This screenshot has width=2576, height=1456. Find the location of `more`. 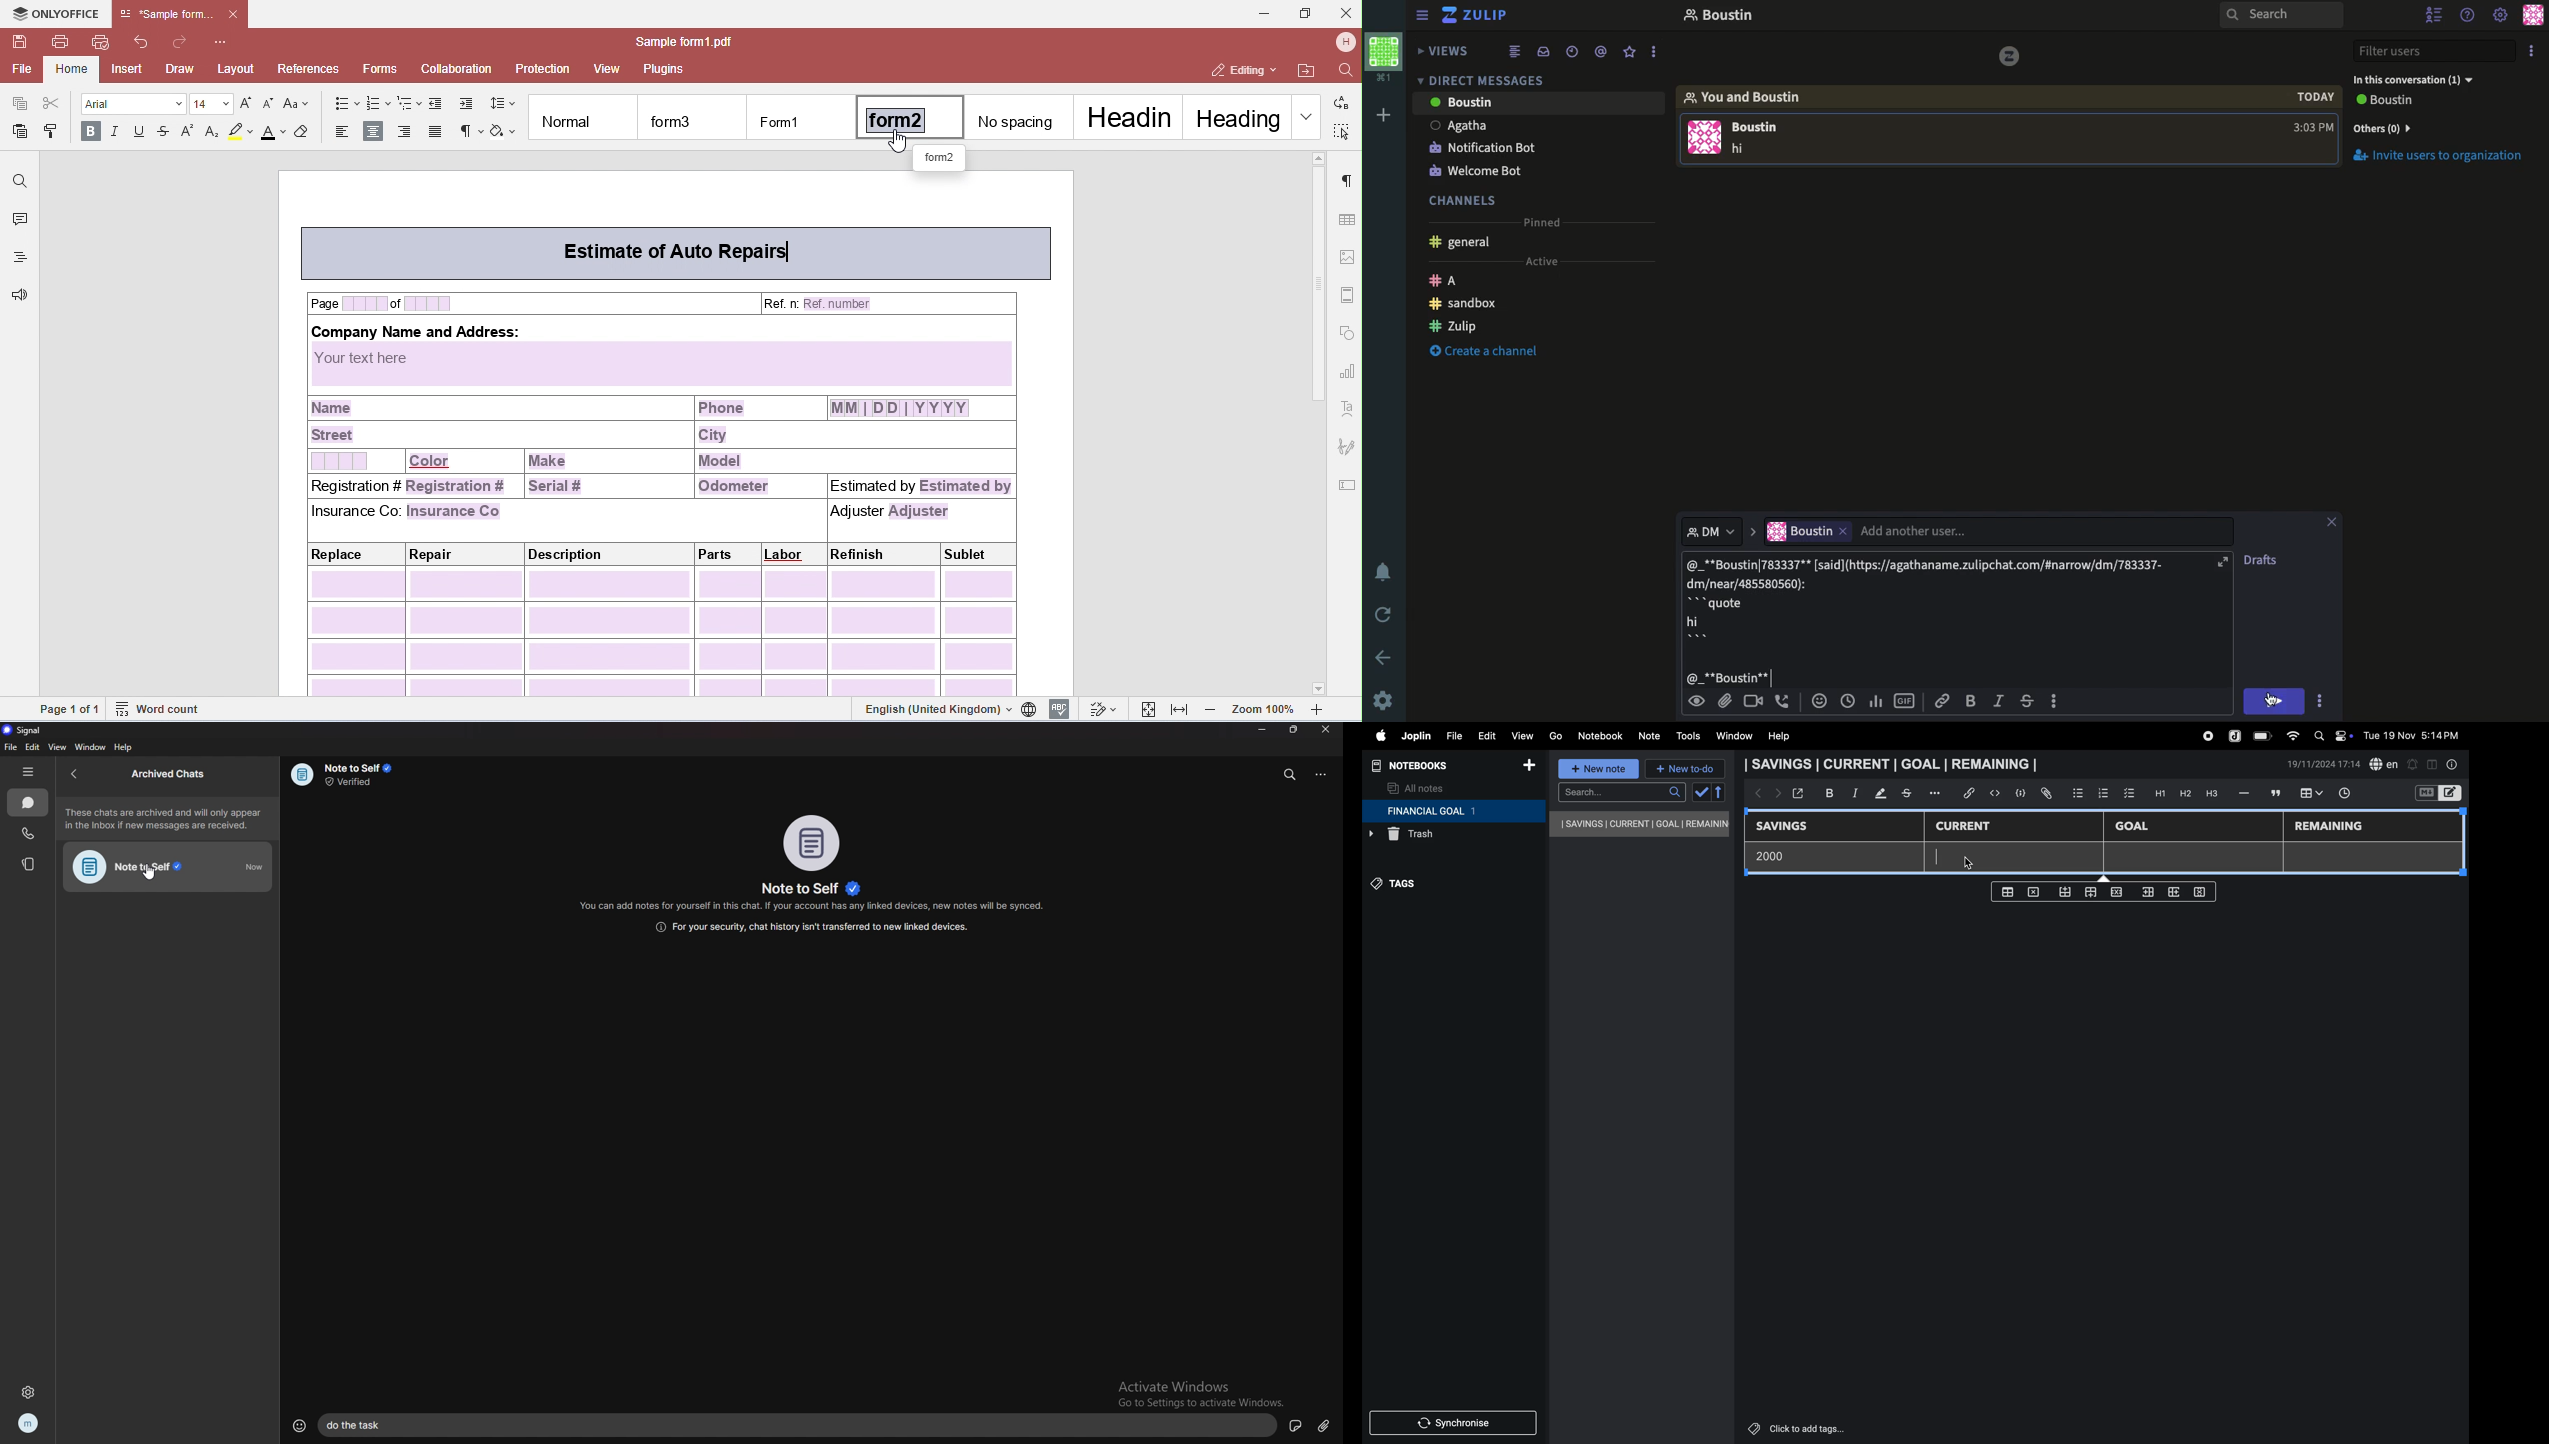

more is located at coordinates (1655, 53).